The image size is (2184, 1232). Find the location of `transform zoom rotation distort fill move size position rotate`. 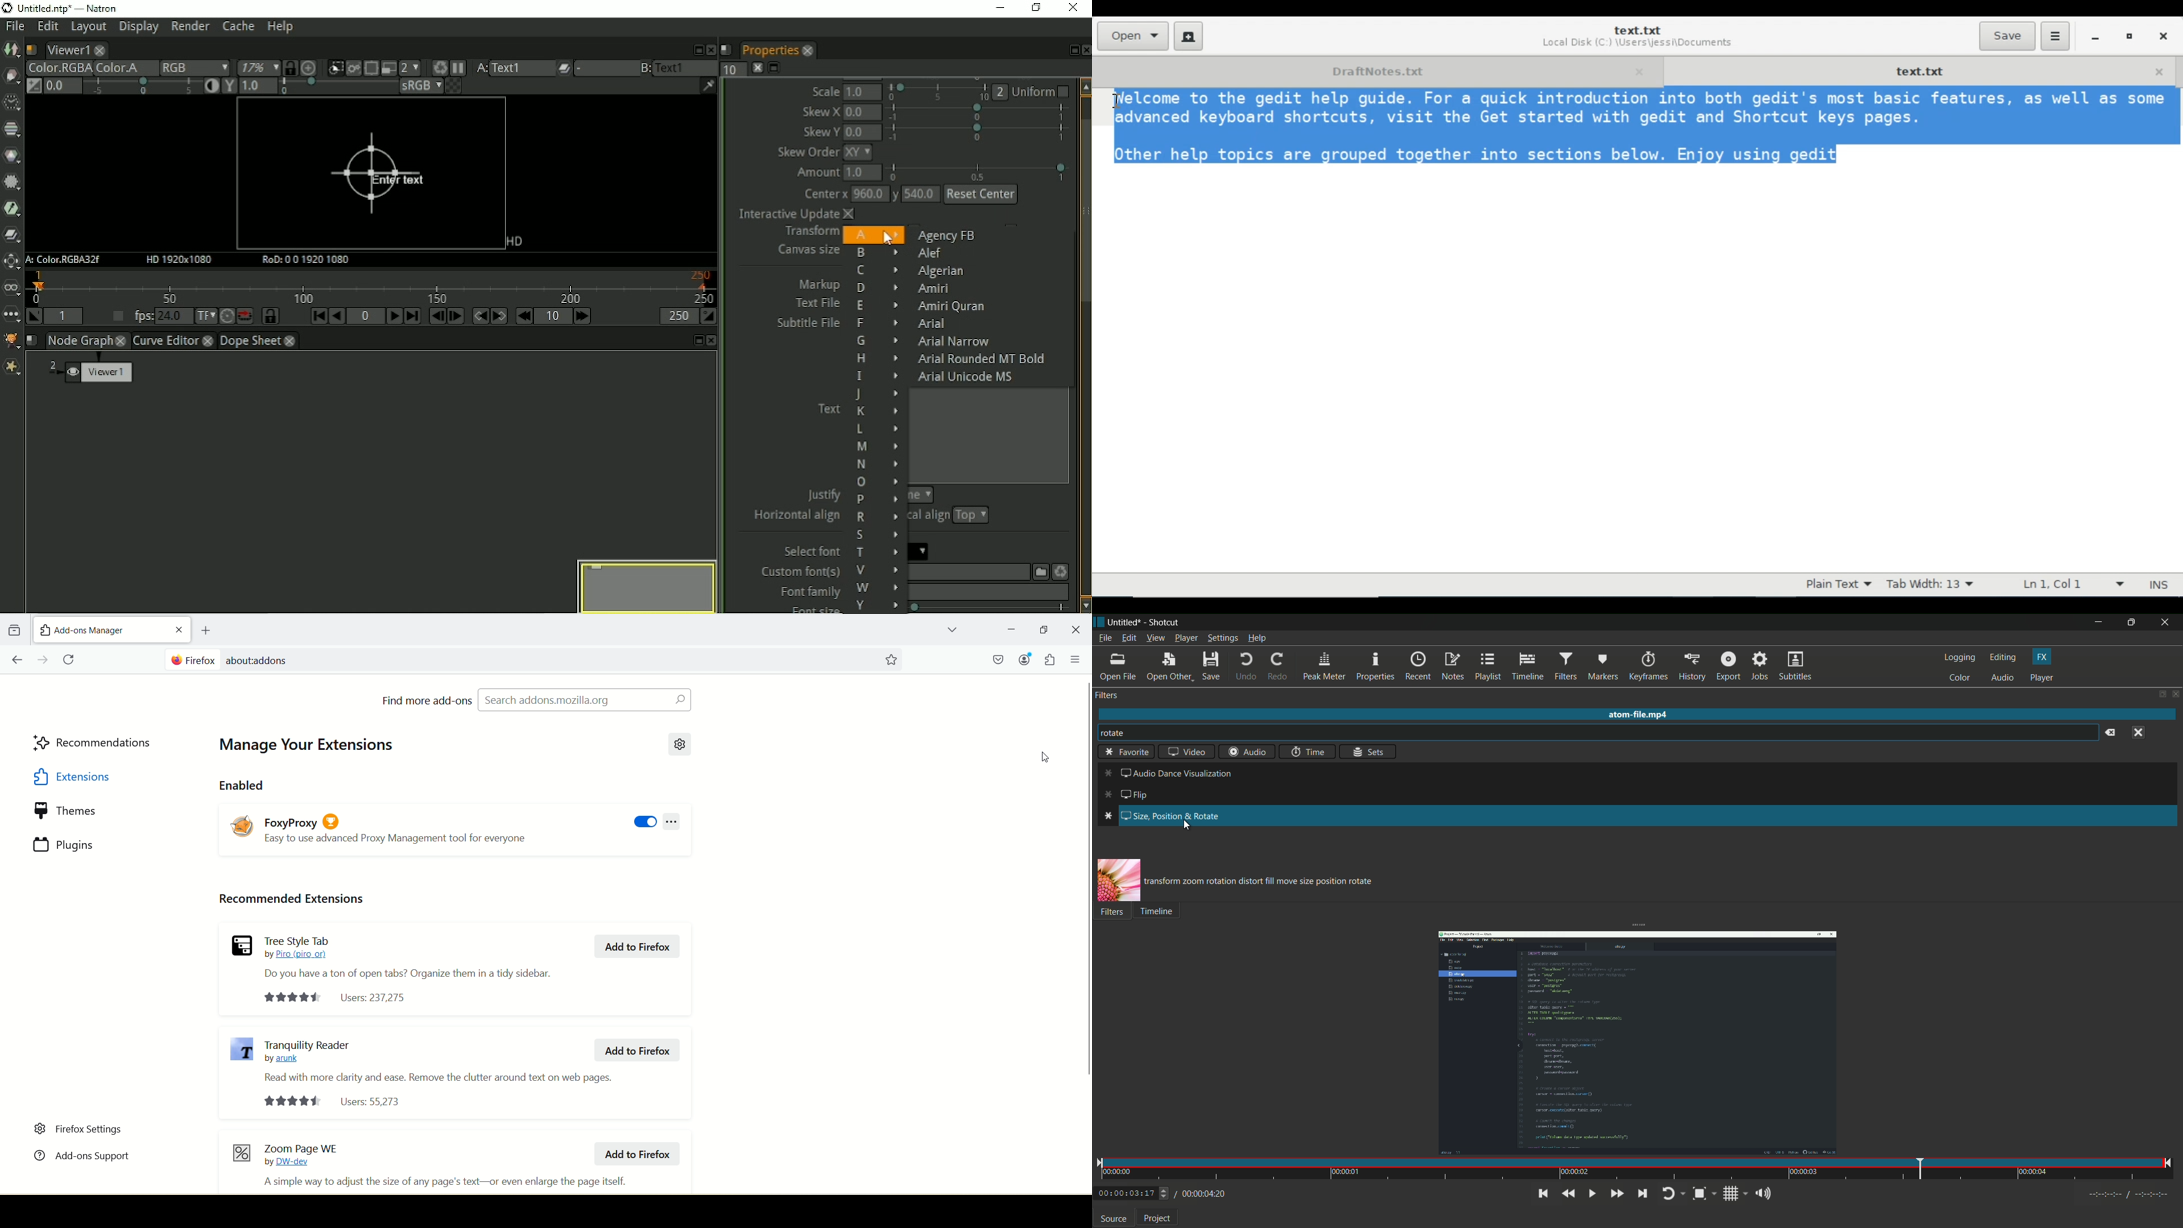

transform zoom rotation distort fill move size position rotate is located at coordinates (1268, 881).